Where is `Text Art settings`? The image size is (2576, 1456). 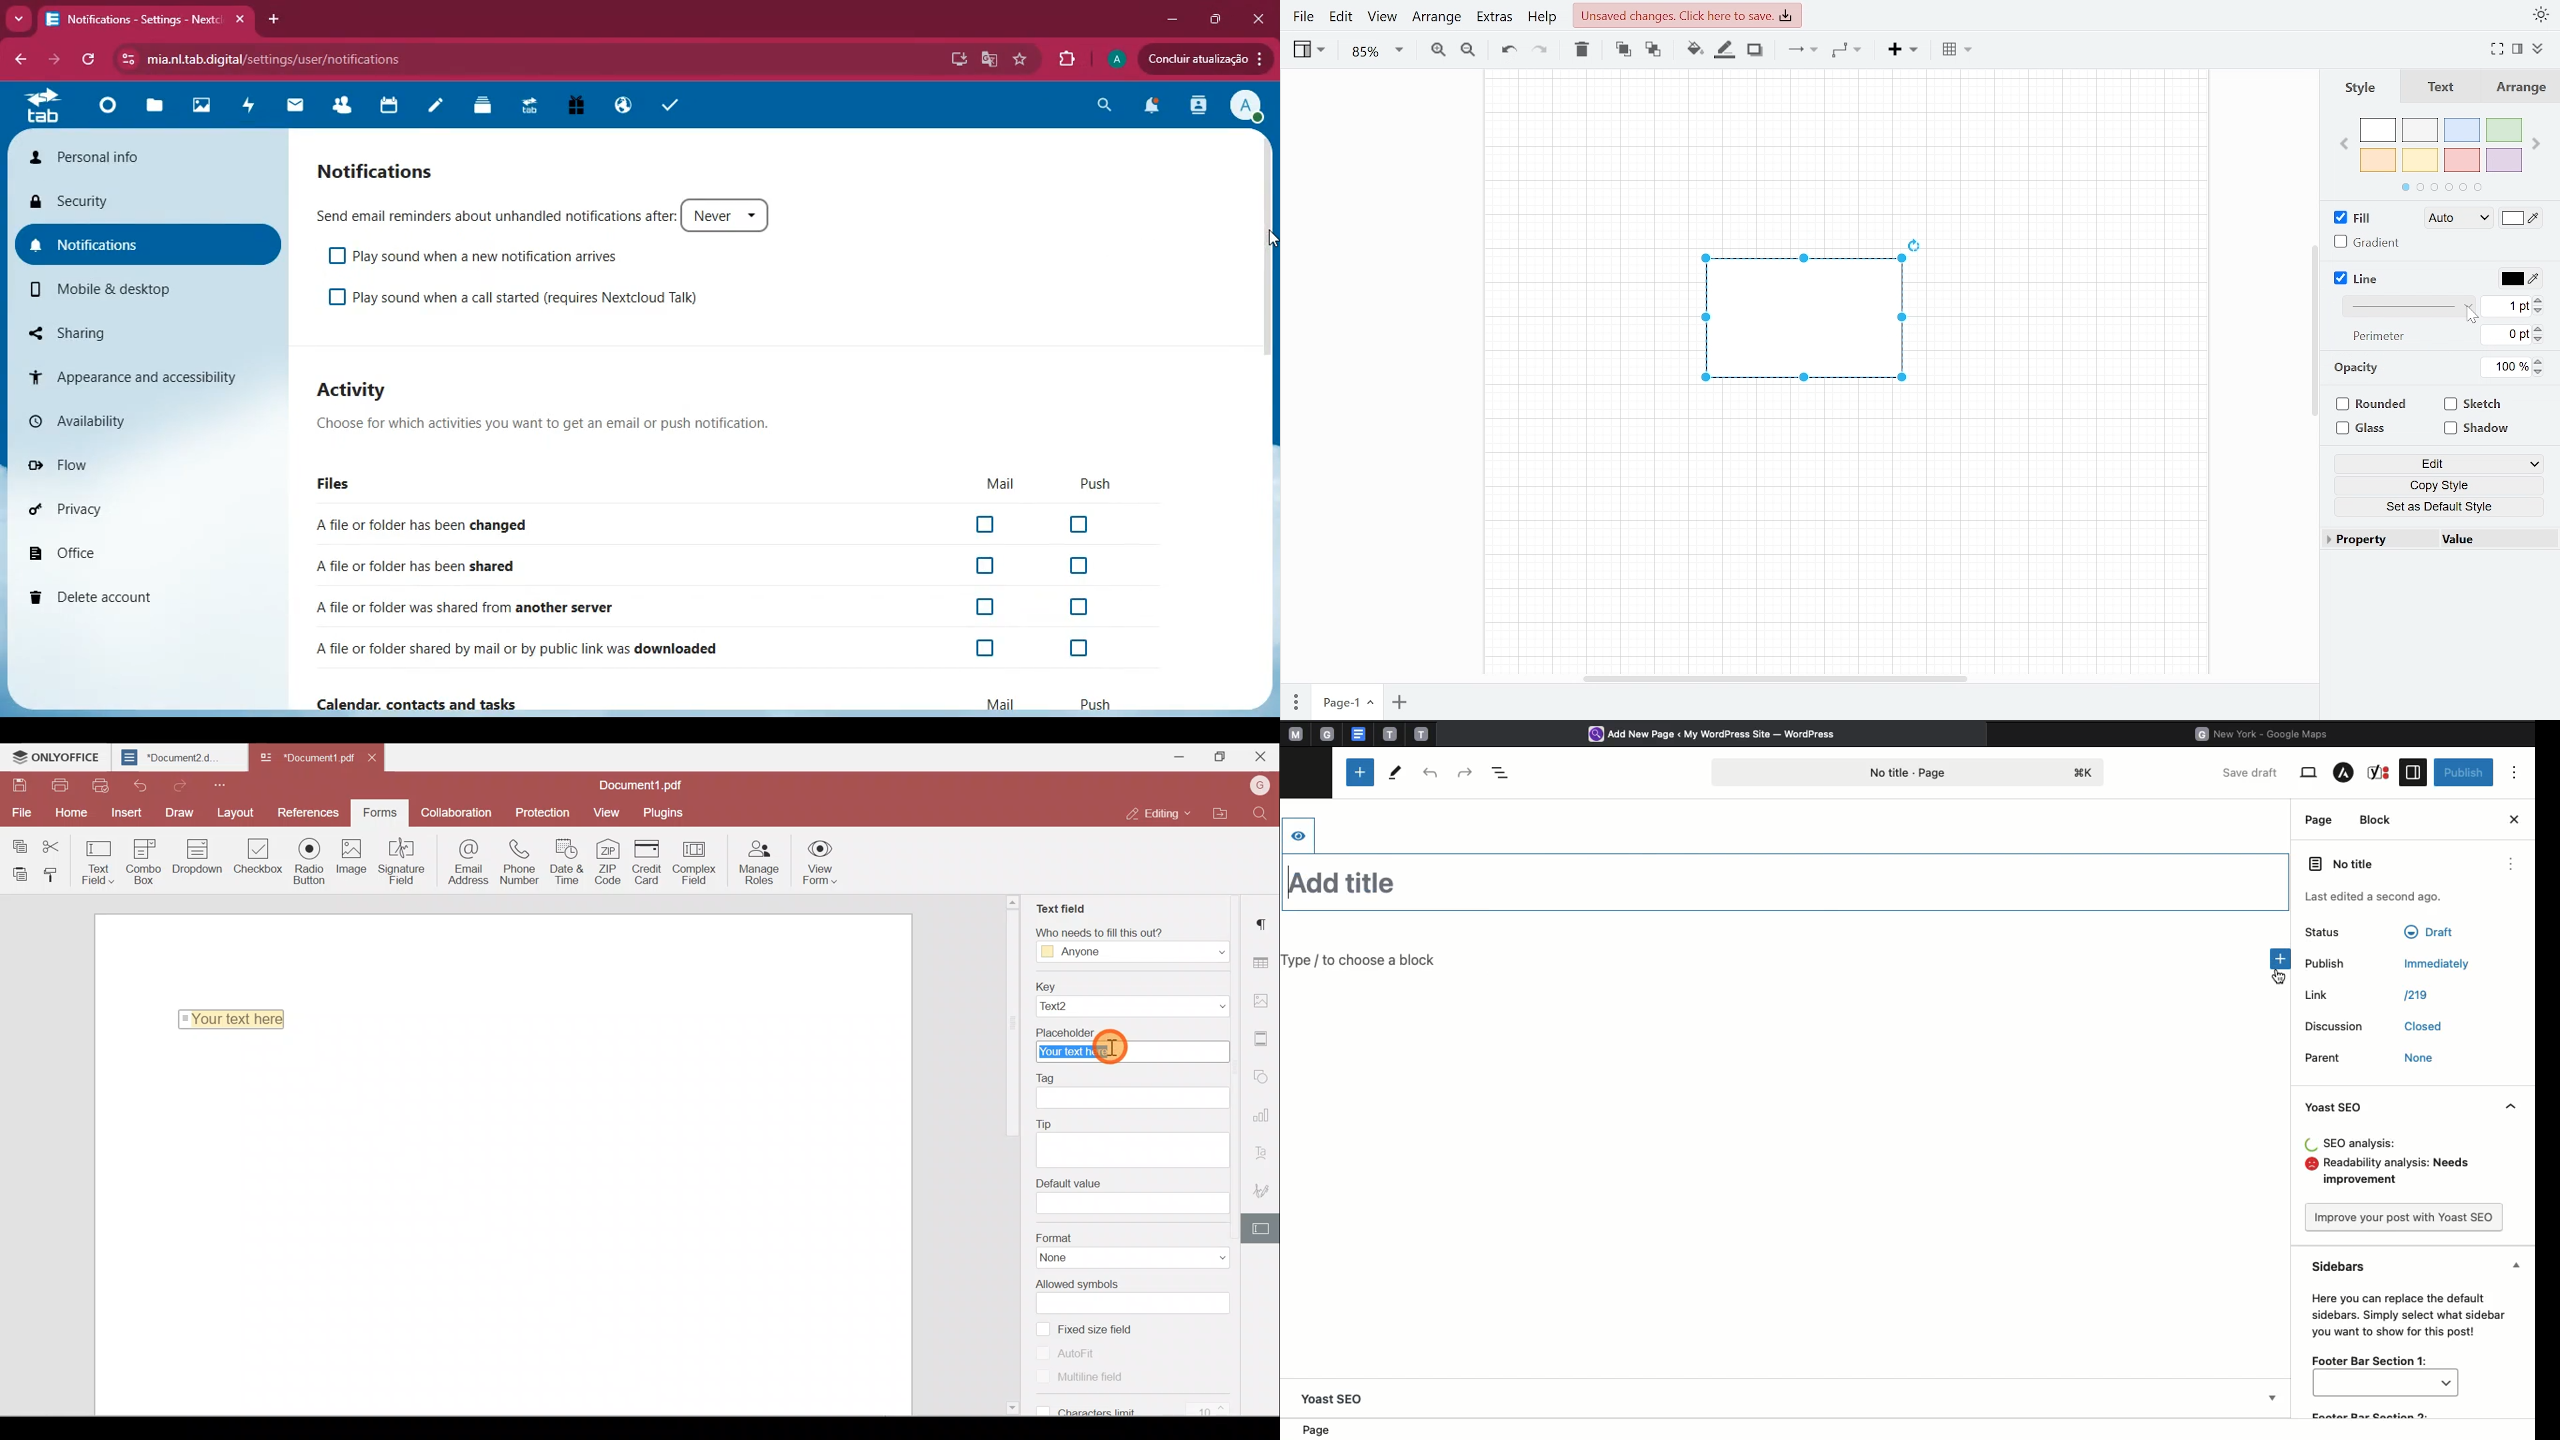
Text Art settings is located at coordinates (1264, 1149).